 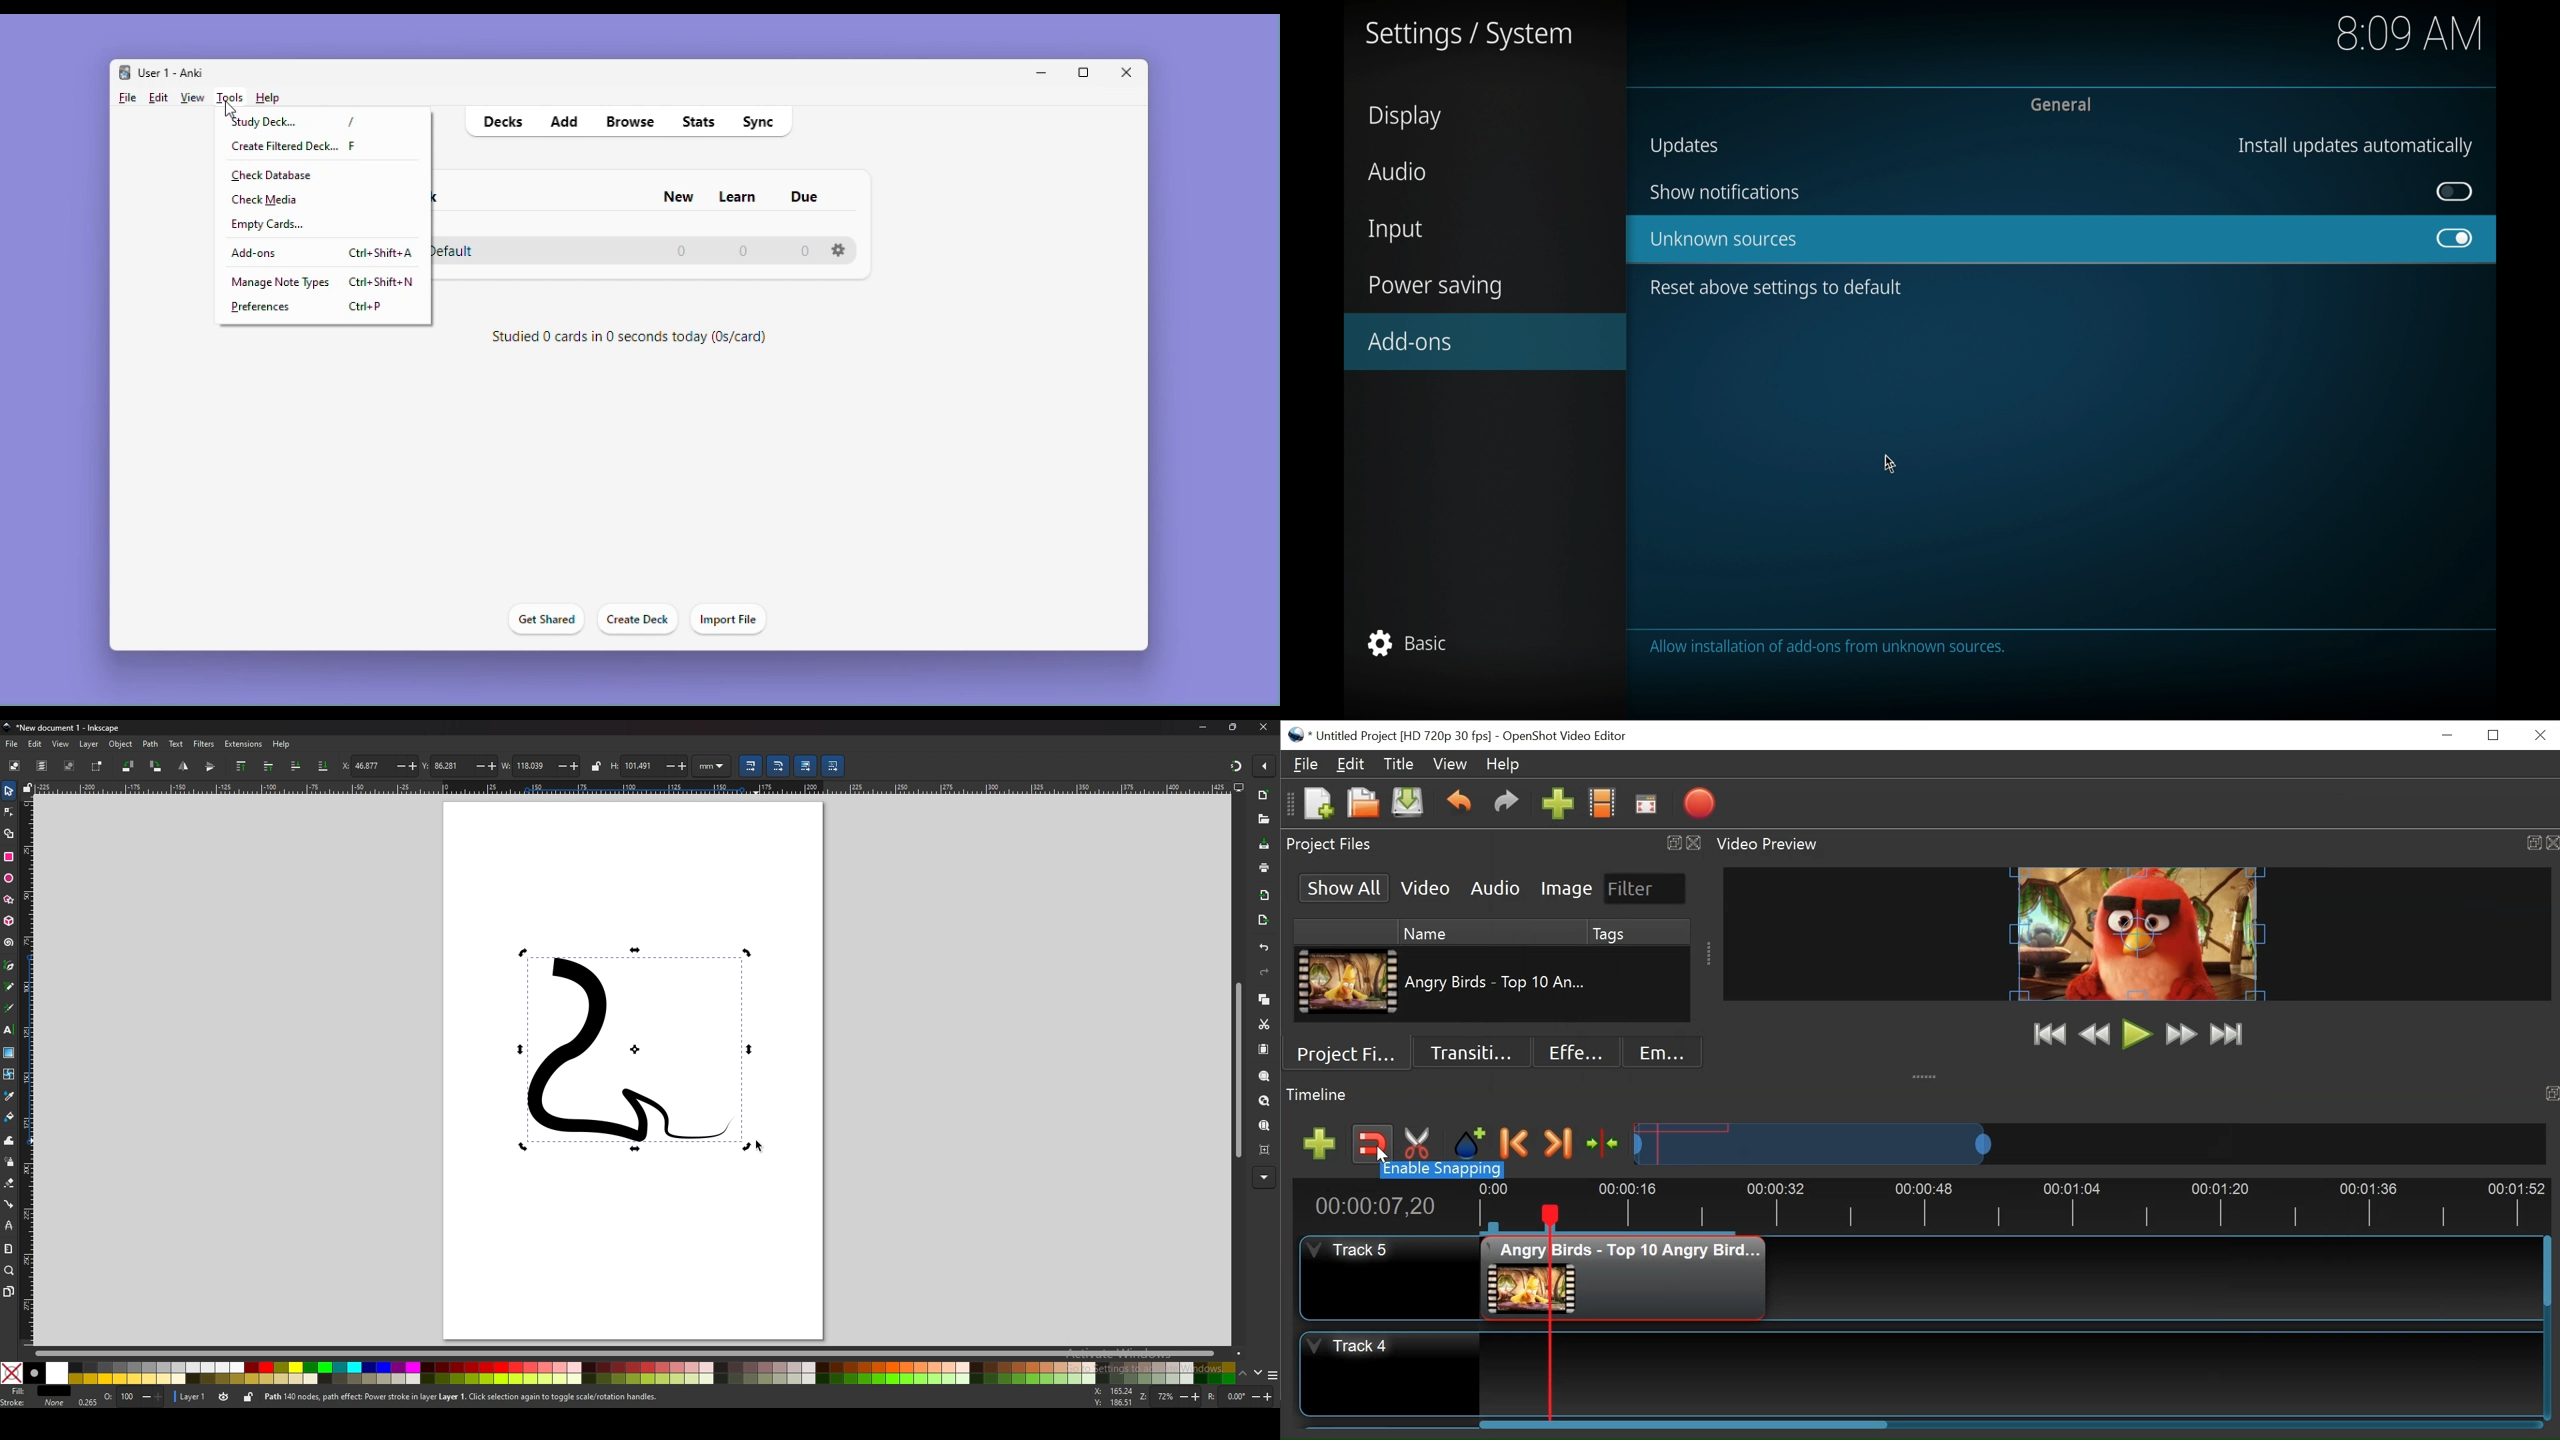 I want to click on Undo, so click(x=1459, y=803).